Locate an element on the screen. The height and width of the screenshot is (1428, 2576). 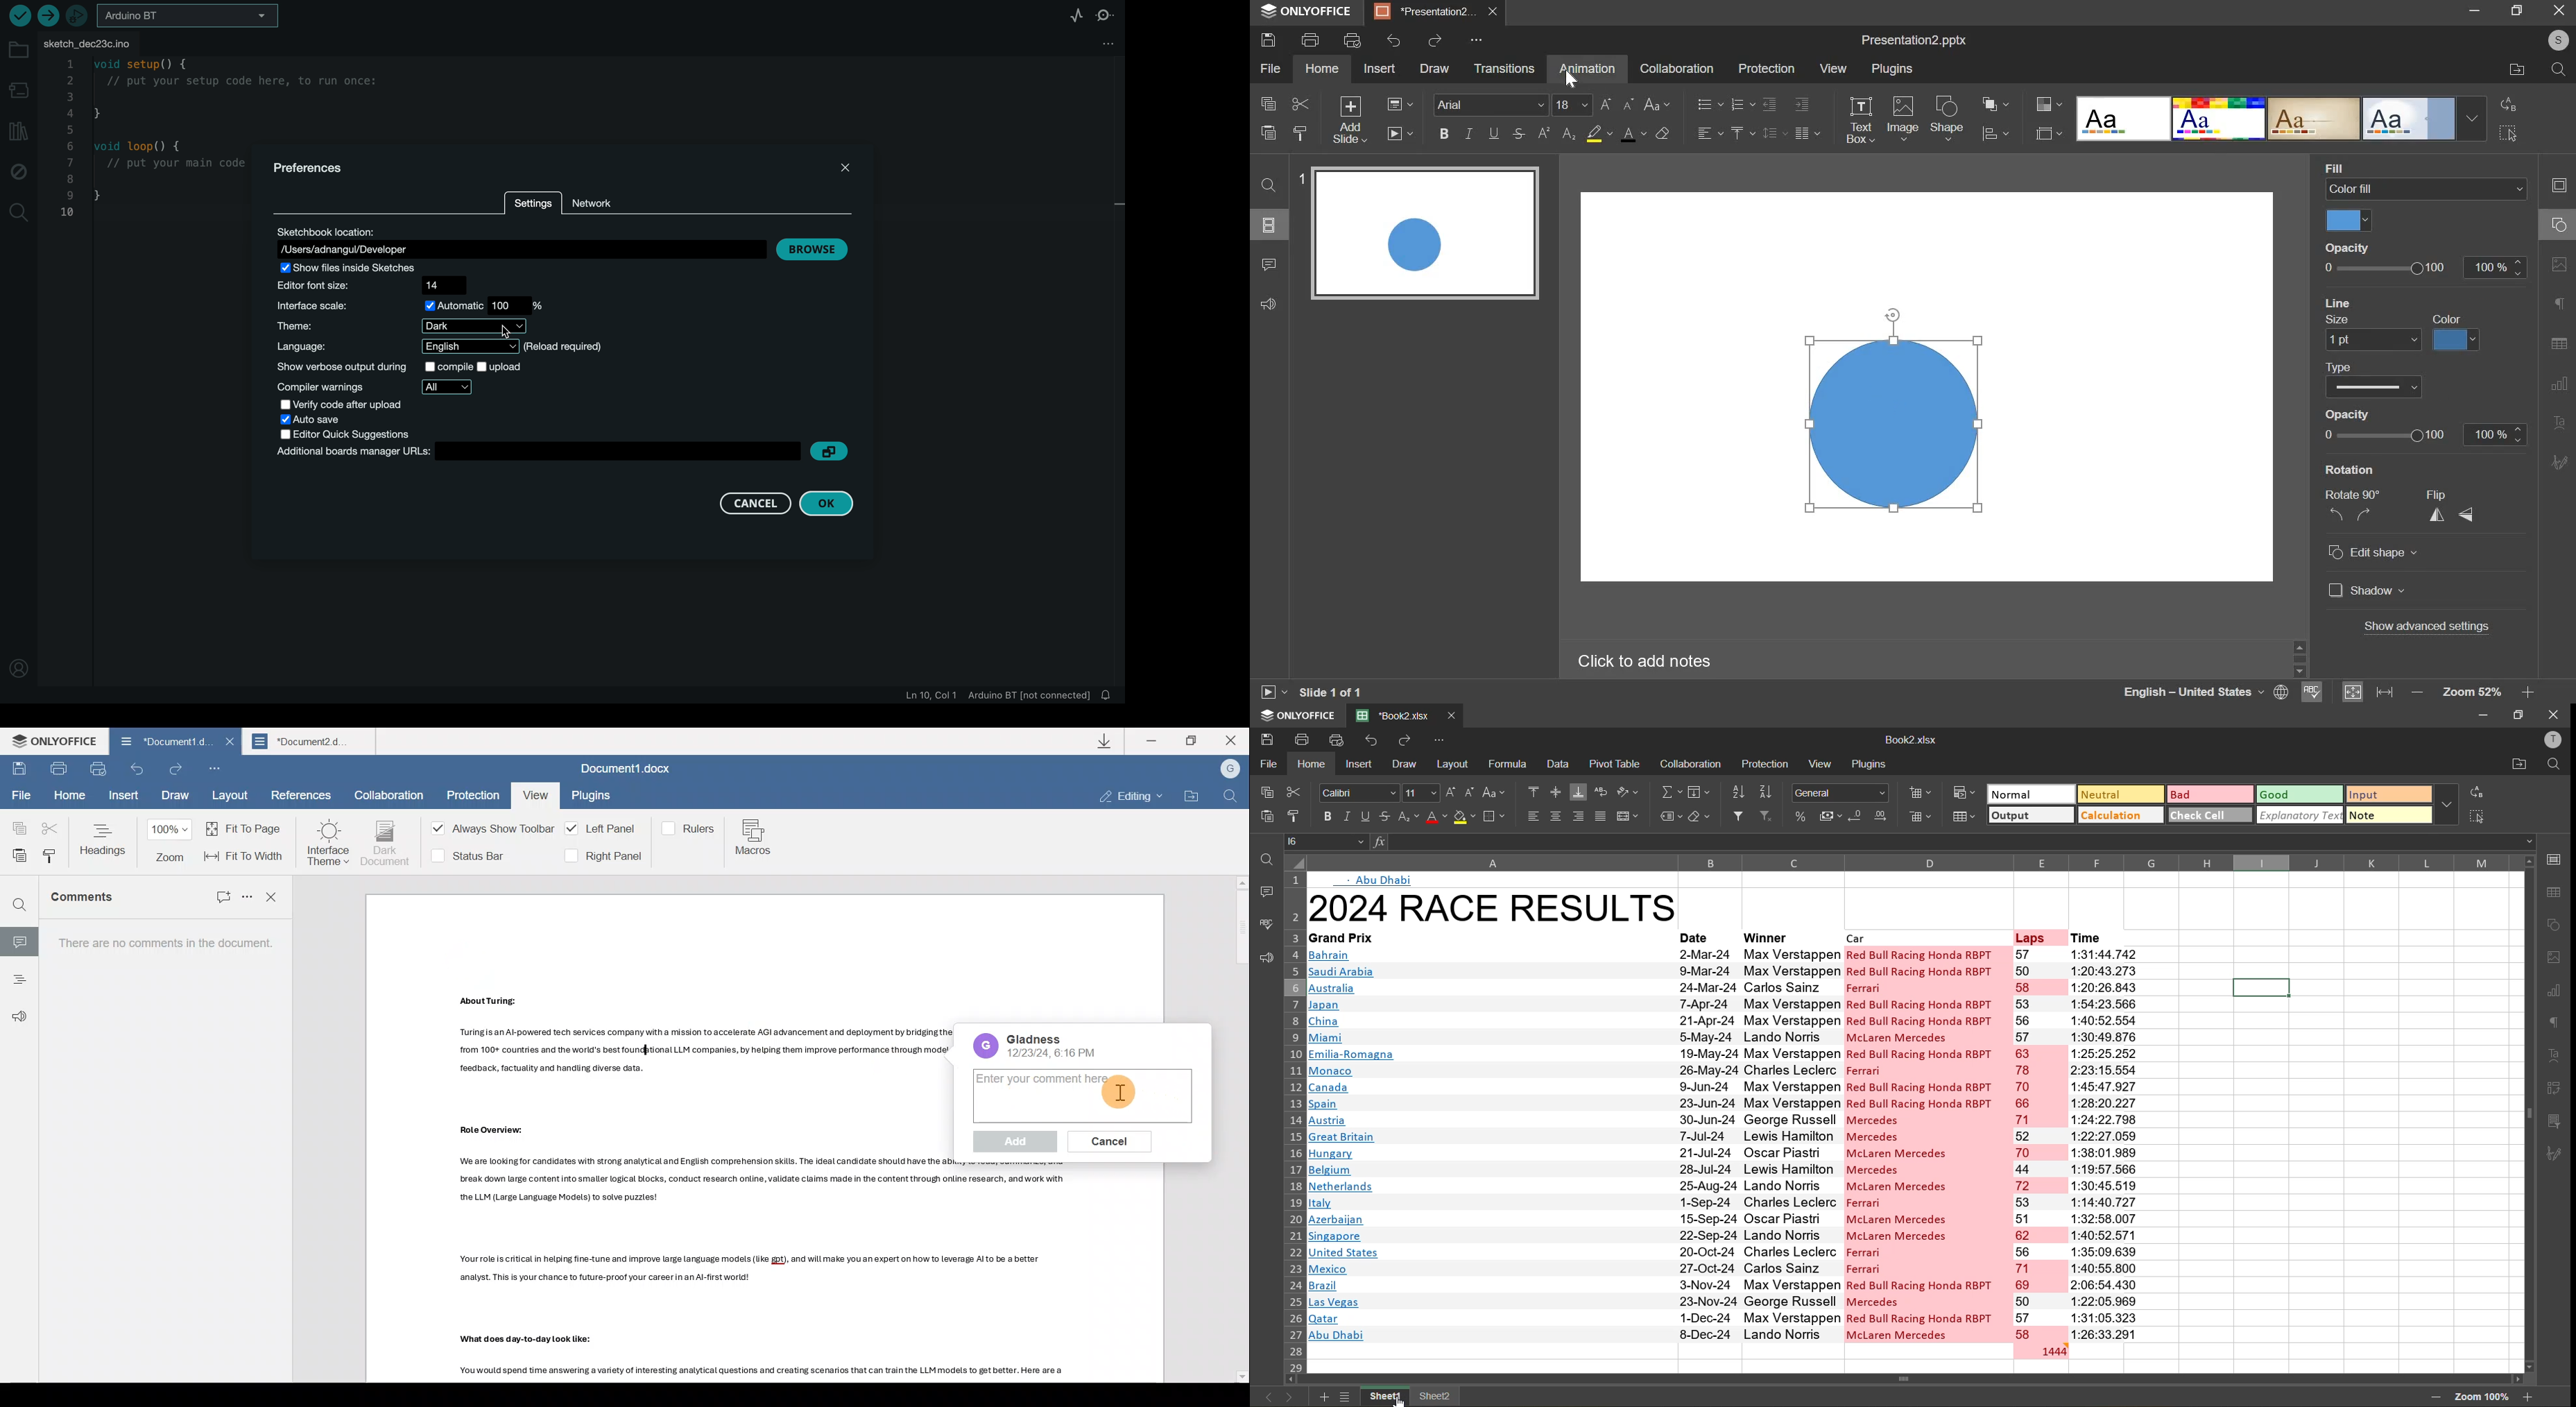
References is located at coordinates (300, 797).